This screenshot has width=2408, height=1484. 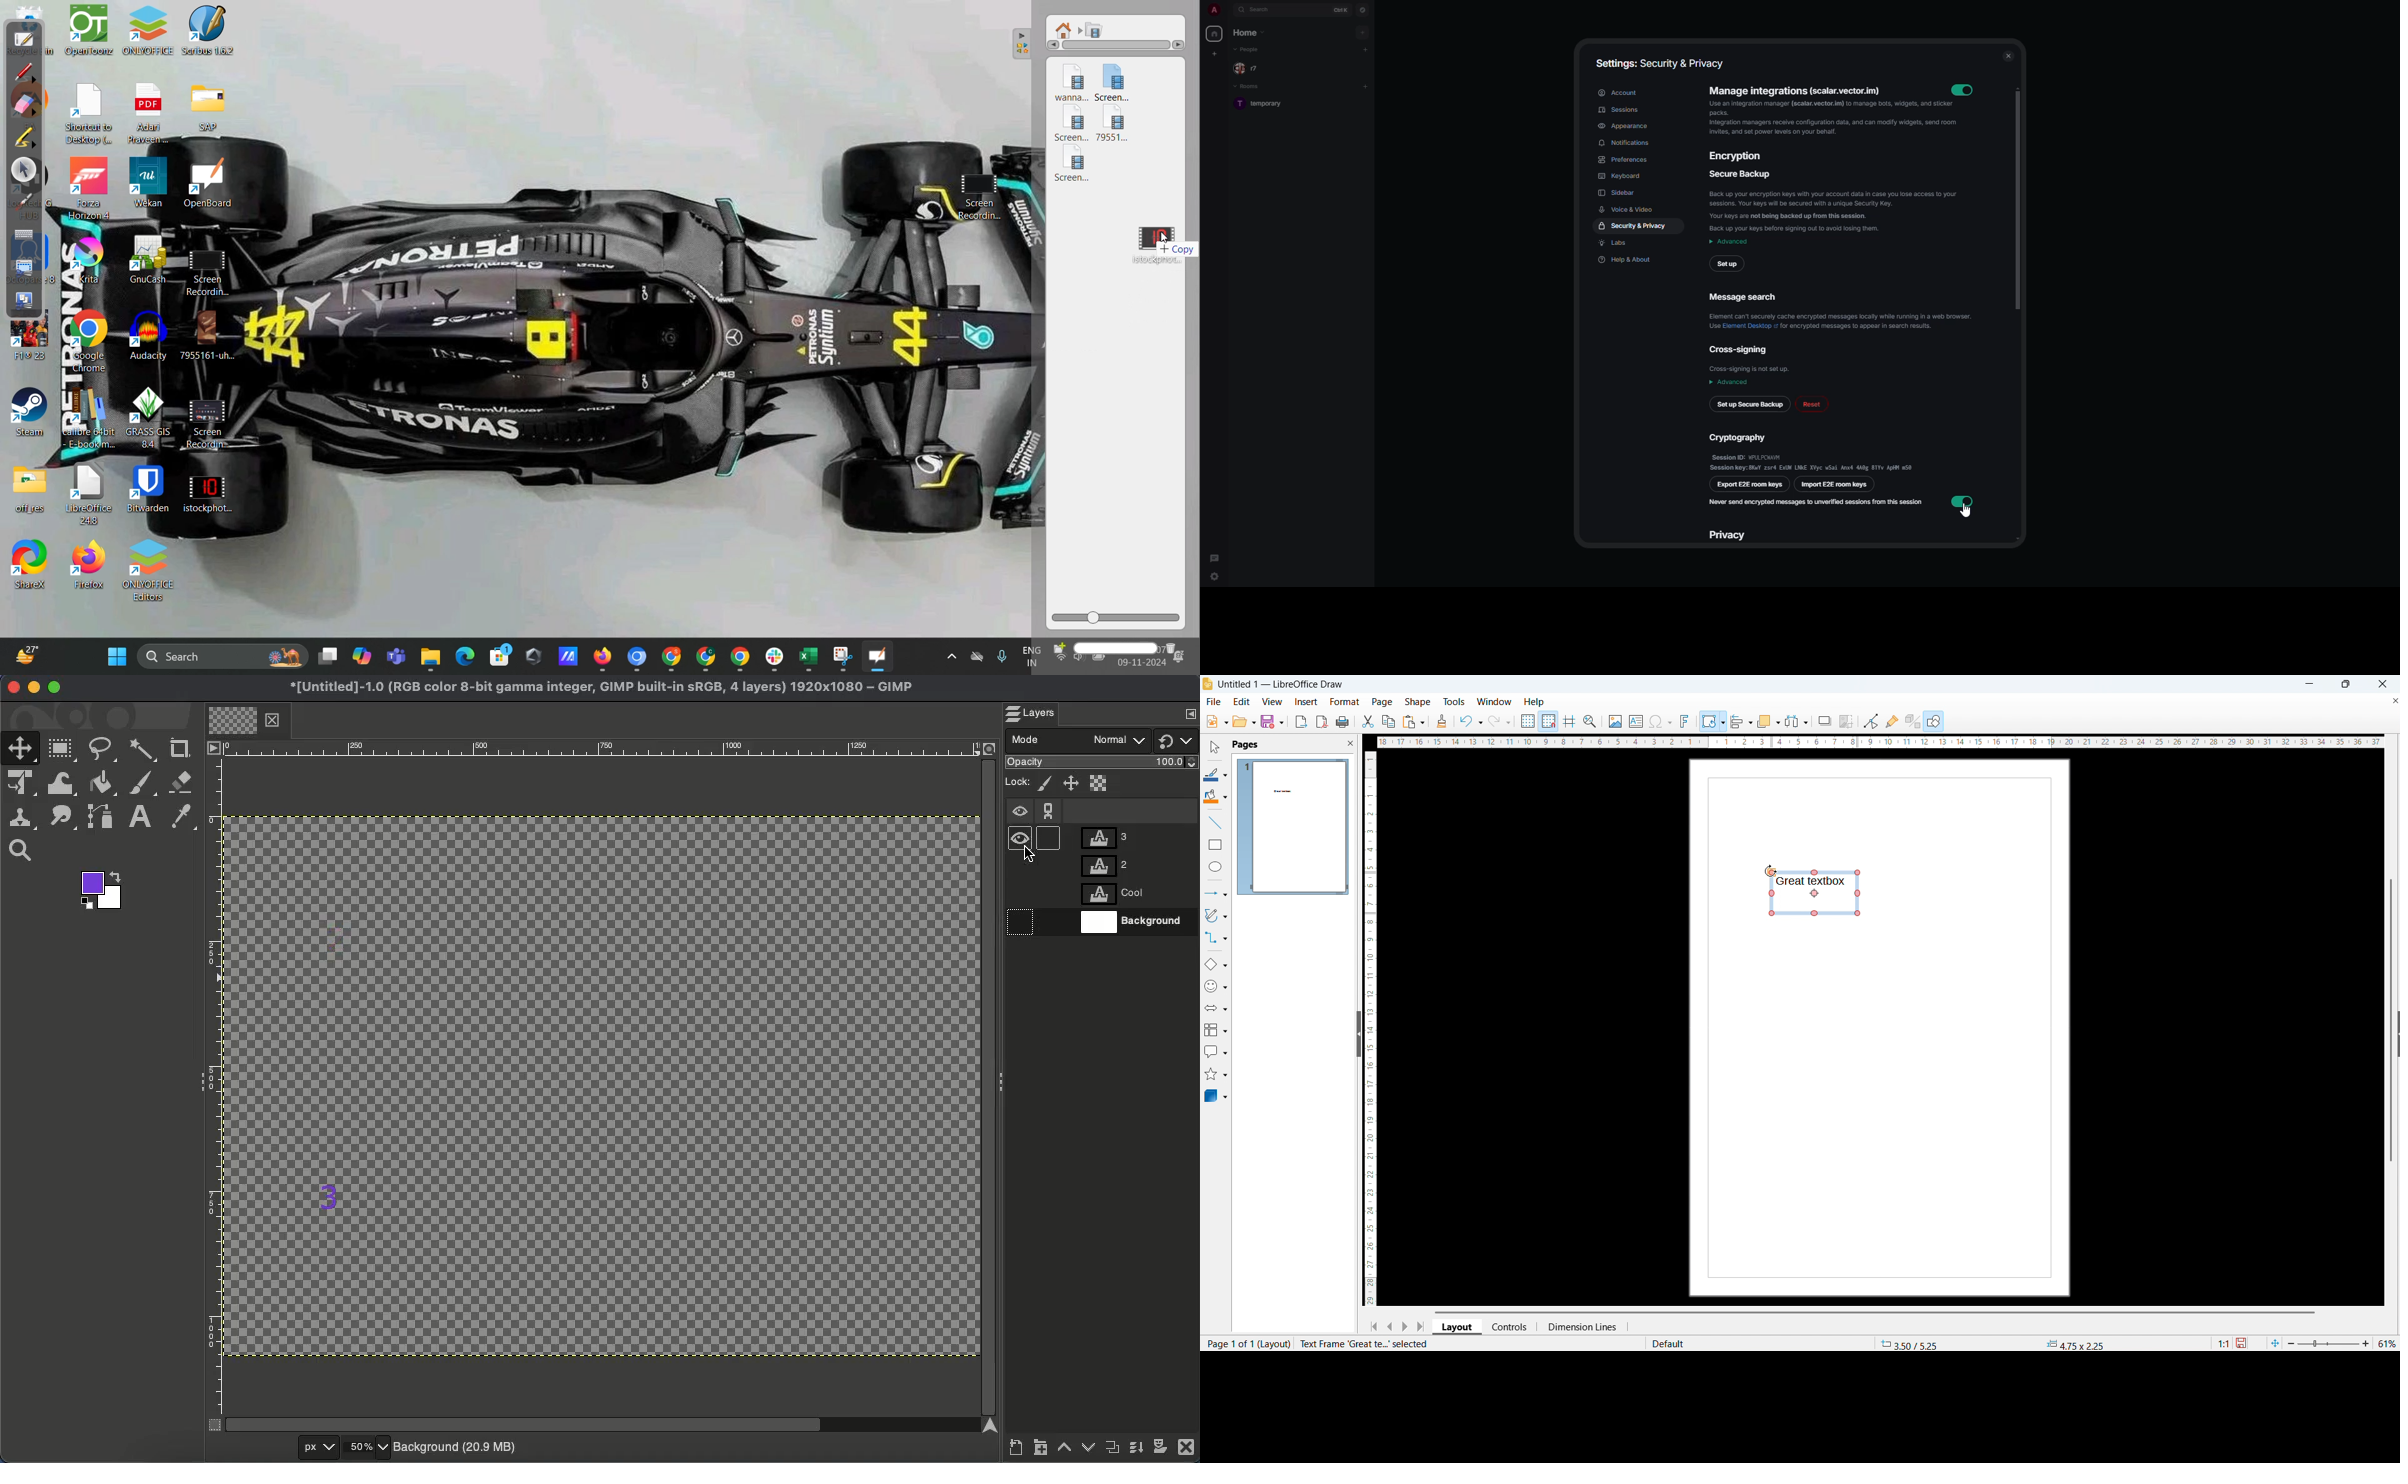 I want to click on crop image, so click(x=1846, y=721).